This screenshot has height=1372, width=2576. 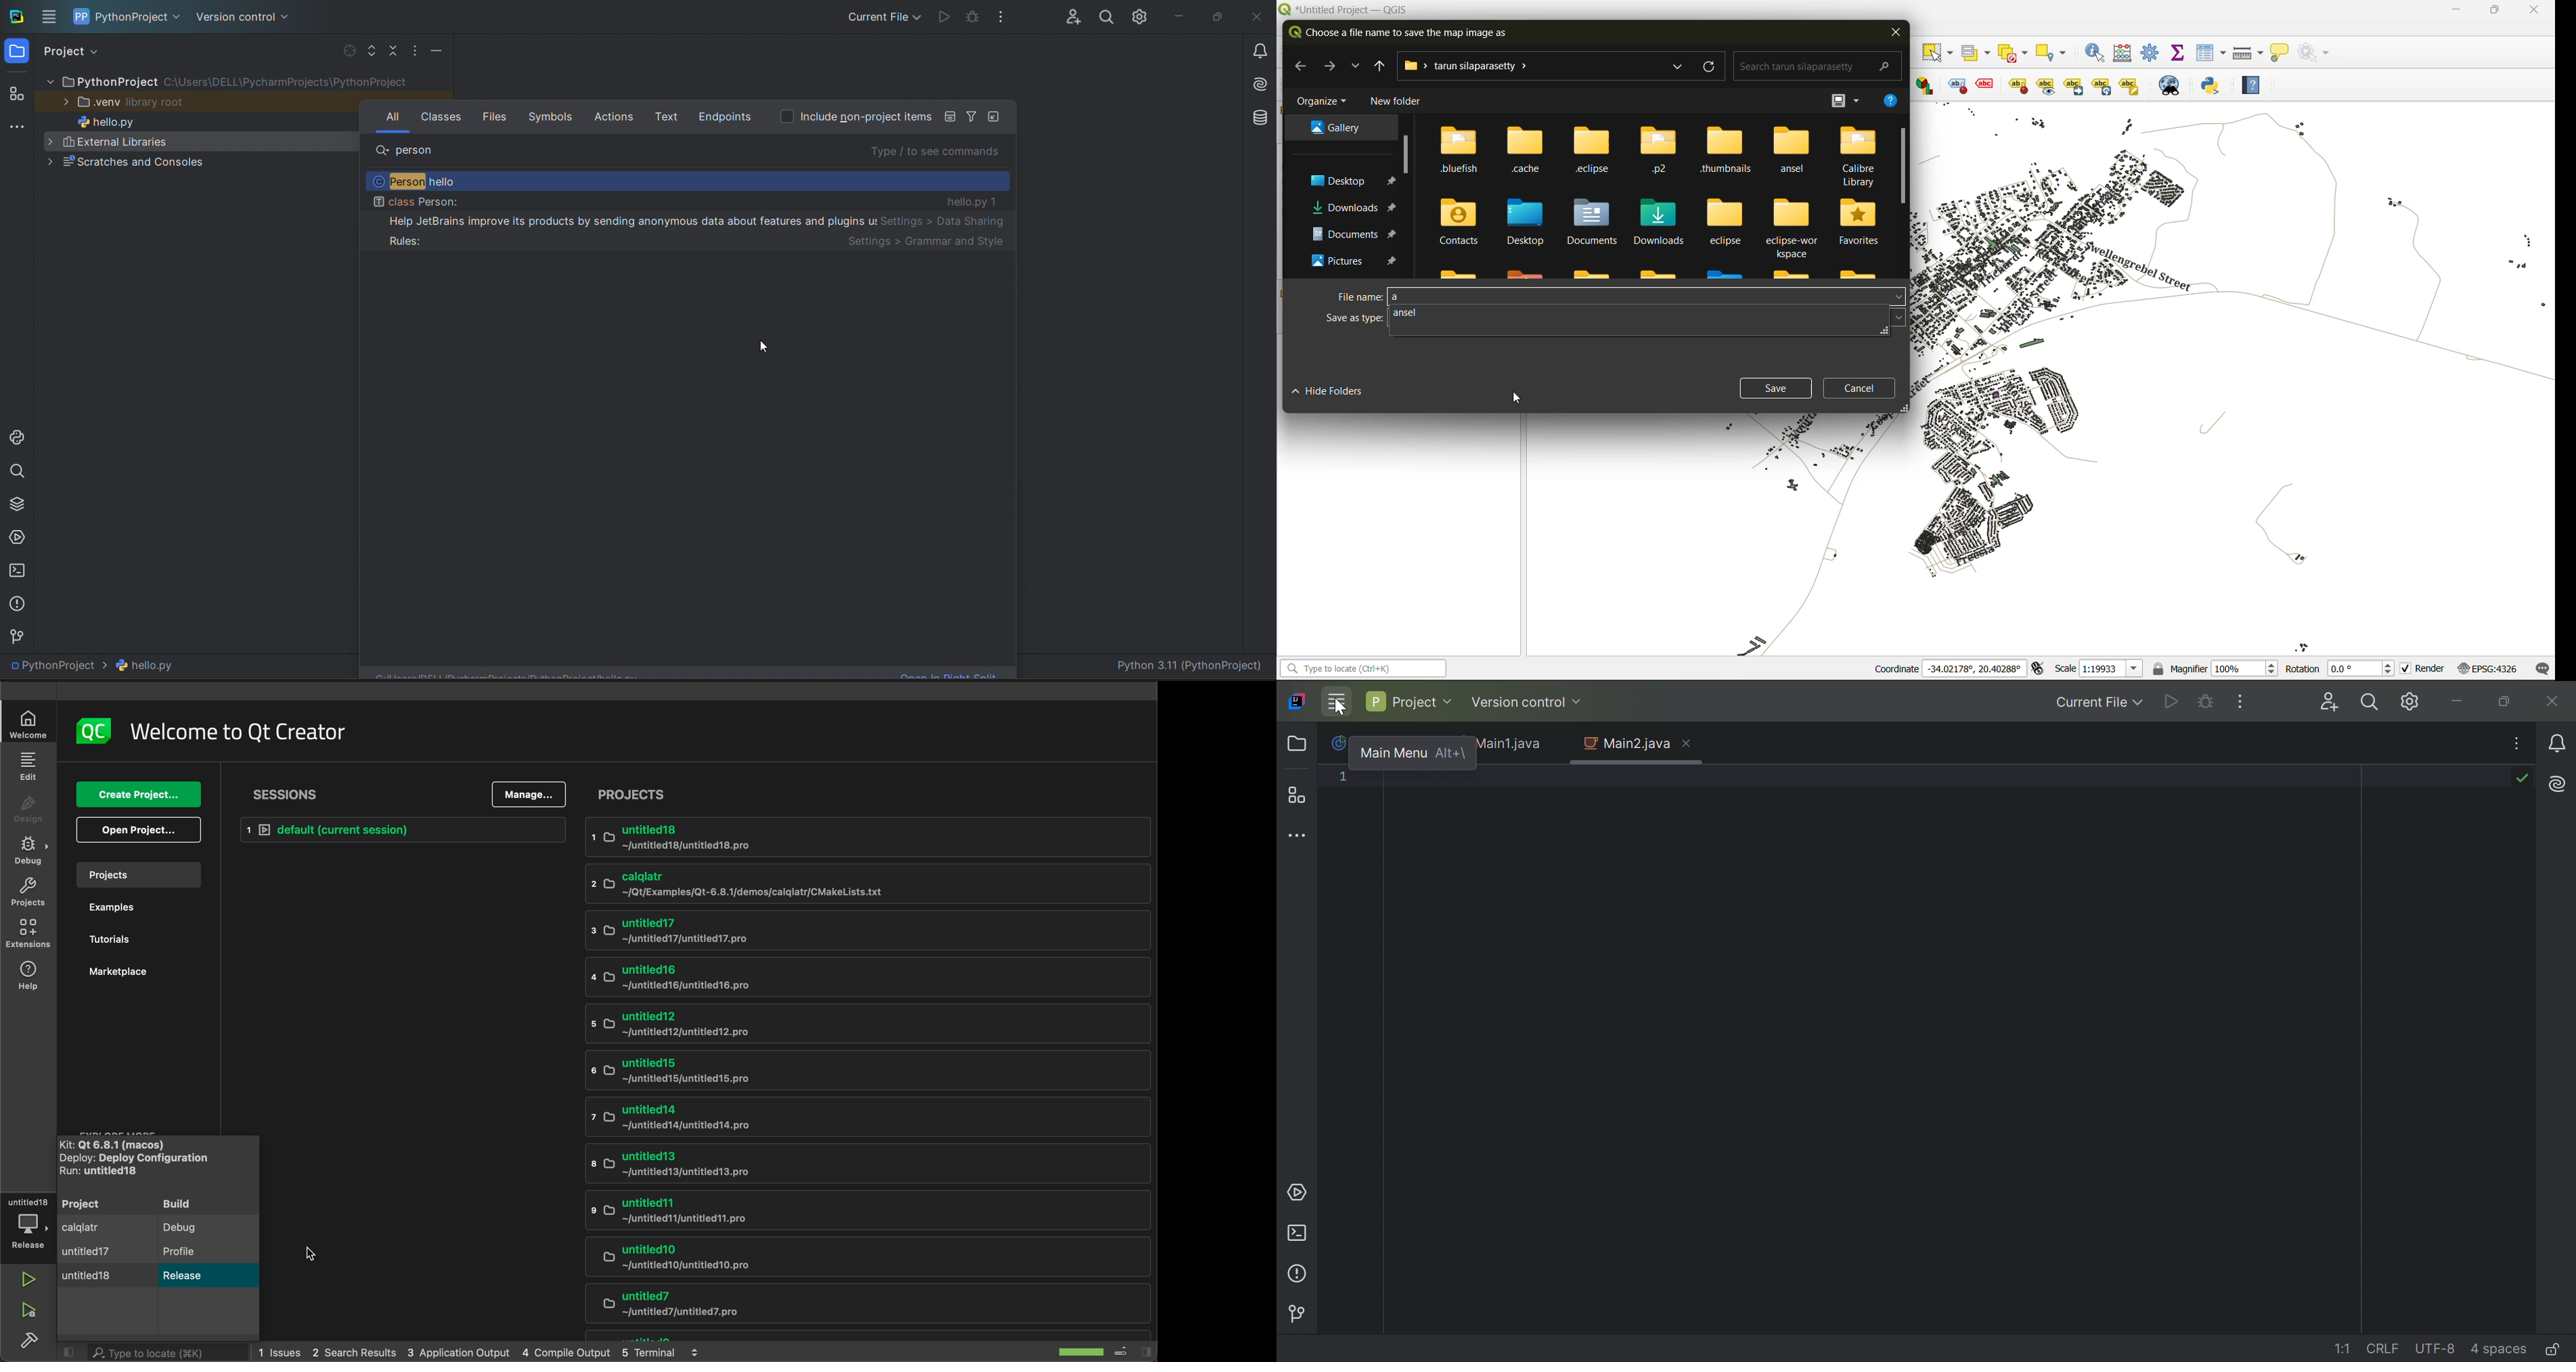 What do you see at coordinates (30, 891) in the screenshot?
I see `projects` at bounding box center [30, 891].